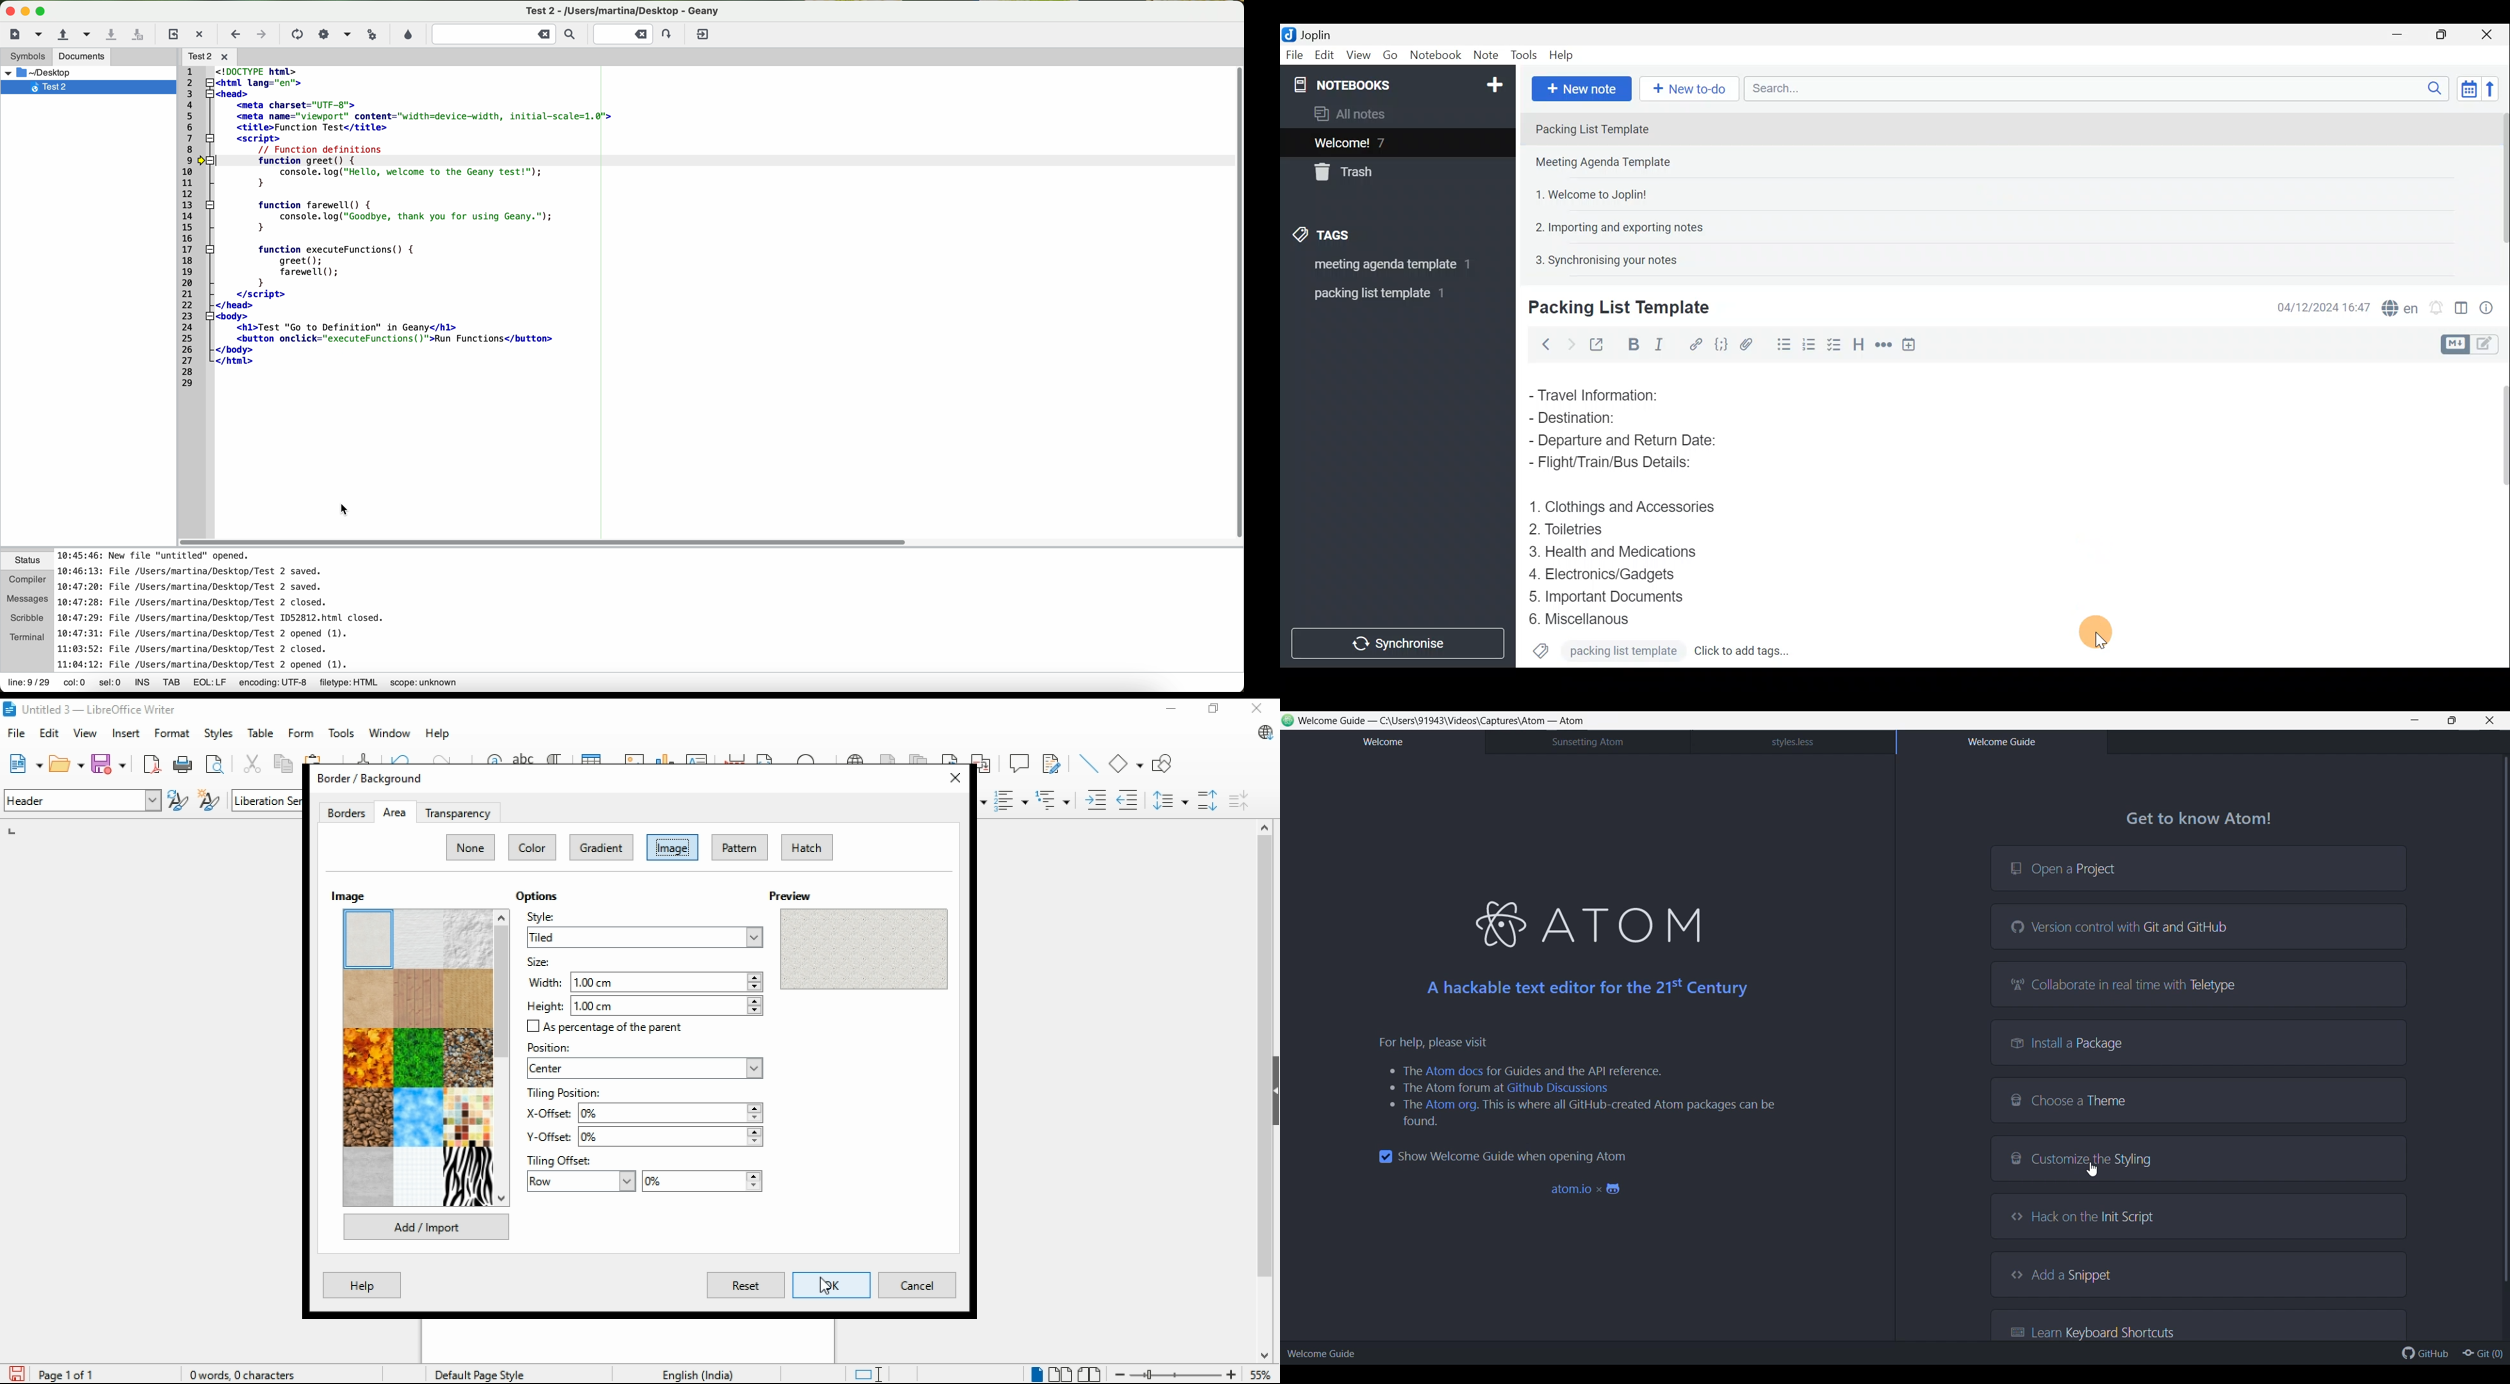 Image resolution: width=2520 pixels, height=1400 pixels. I want to click on Maximise, so click(2446, 35).